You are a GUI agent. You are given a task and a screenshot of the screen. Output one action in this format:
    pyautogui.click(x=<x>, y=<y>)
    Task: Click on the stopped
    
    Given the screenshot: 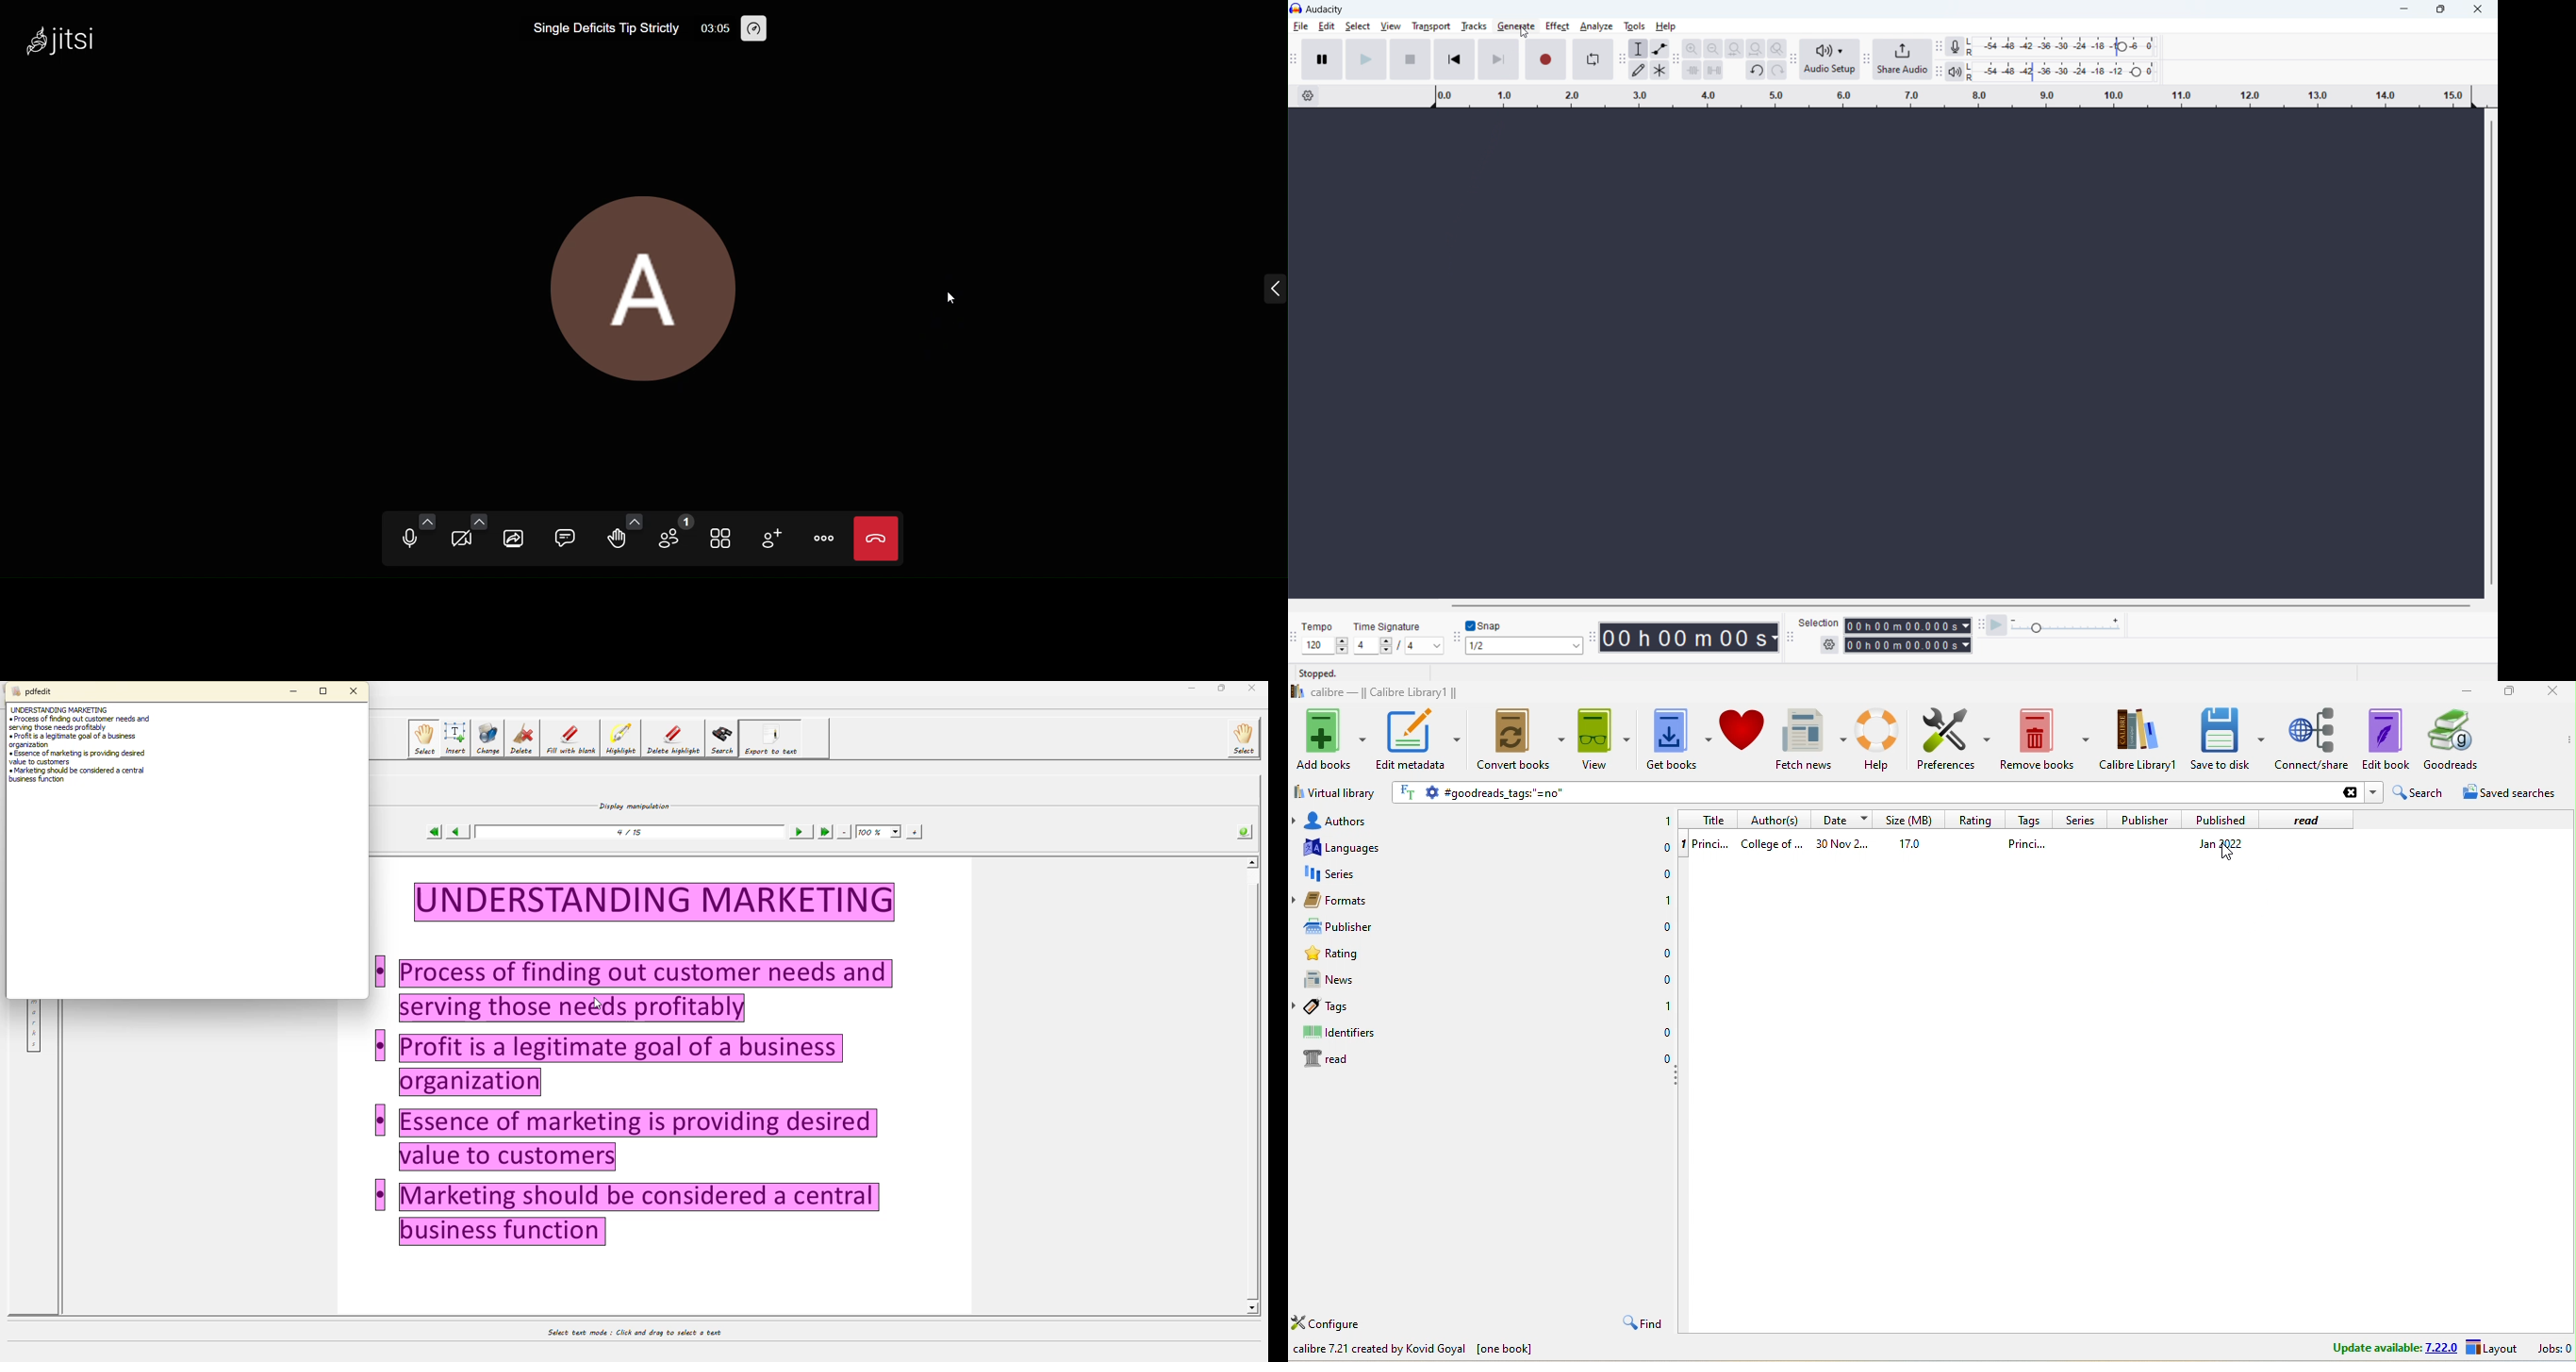 What is the action you would take?
    pyautogui.click(x=1325, y=673)
    